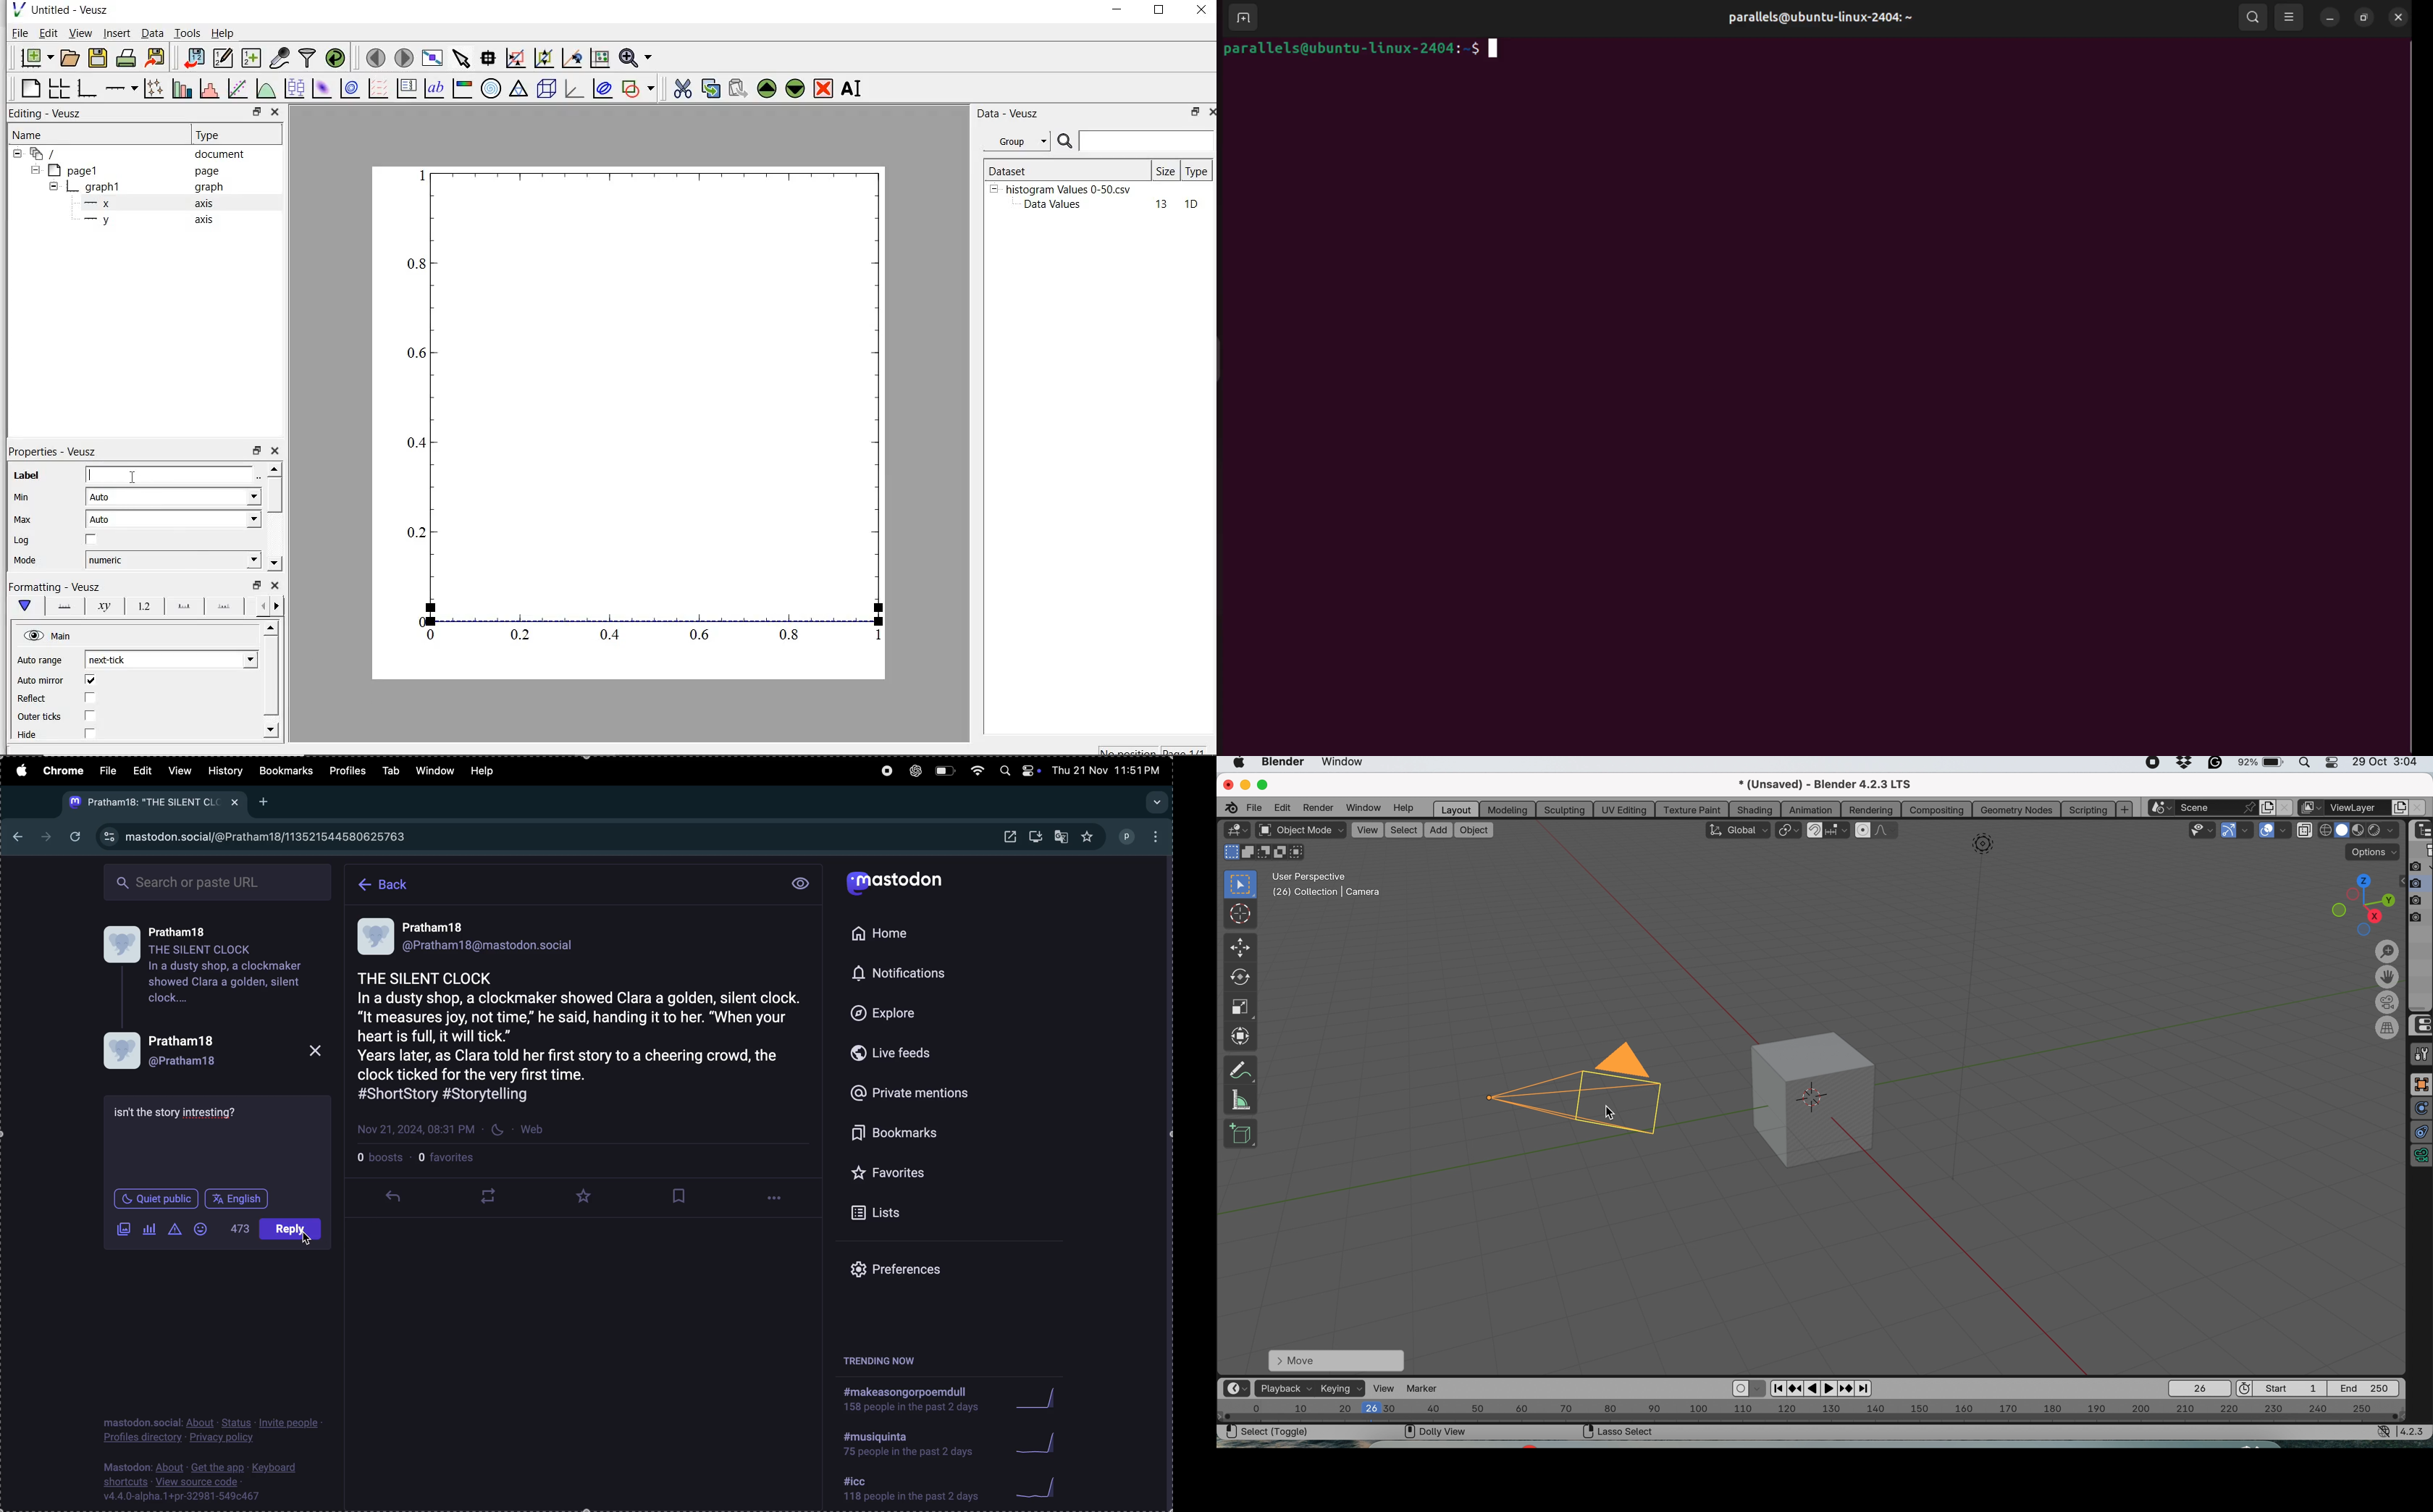  Describe the element at coordinates (238, 88) in the screenshot. I see `fit a function to data` at that location.